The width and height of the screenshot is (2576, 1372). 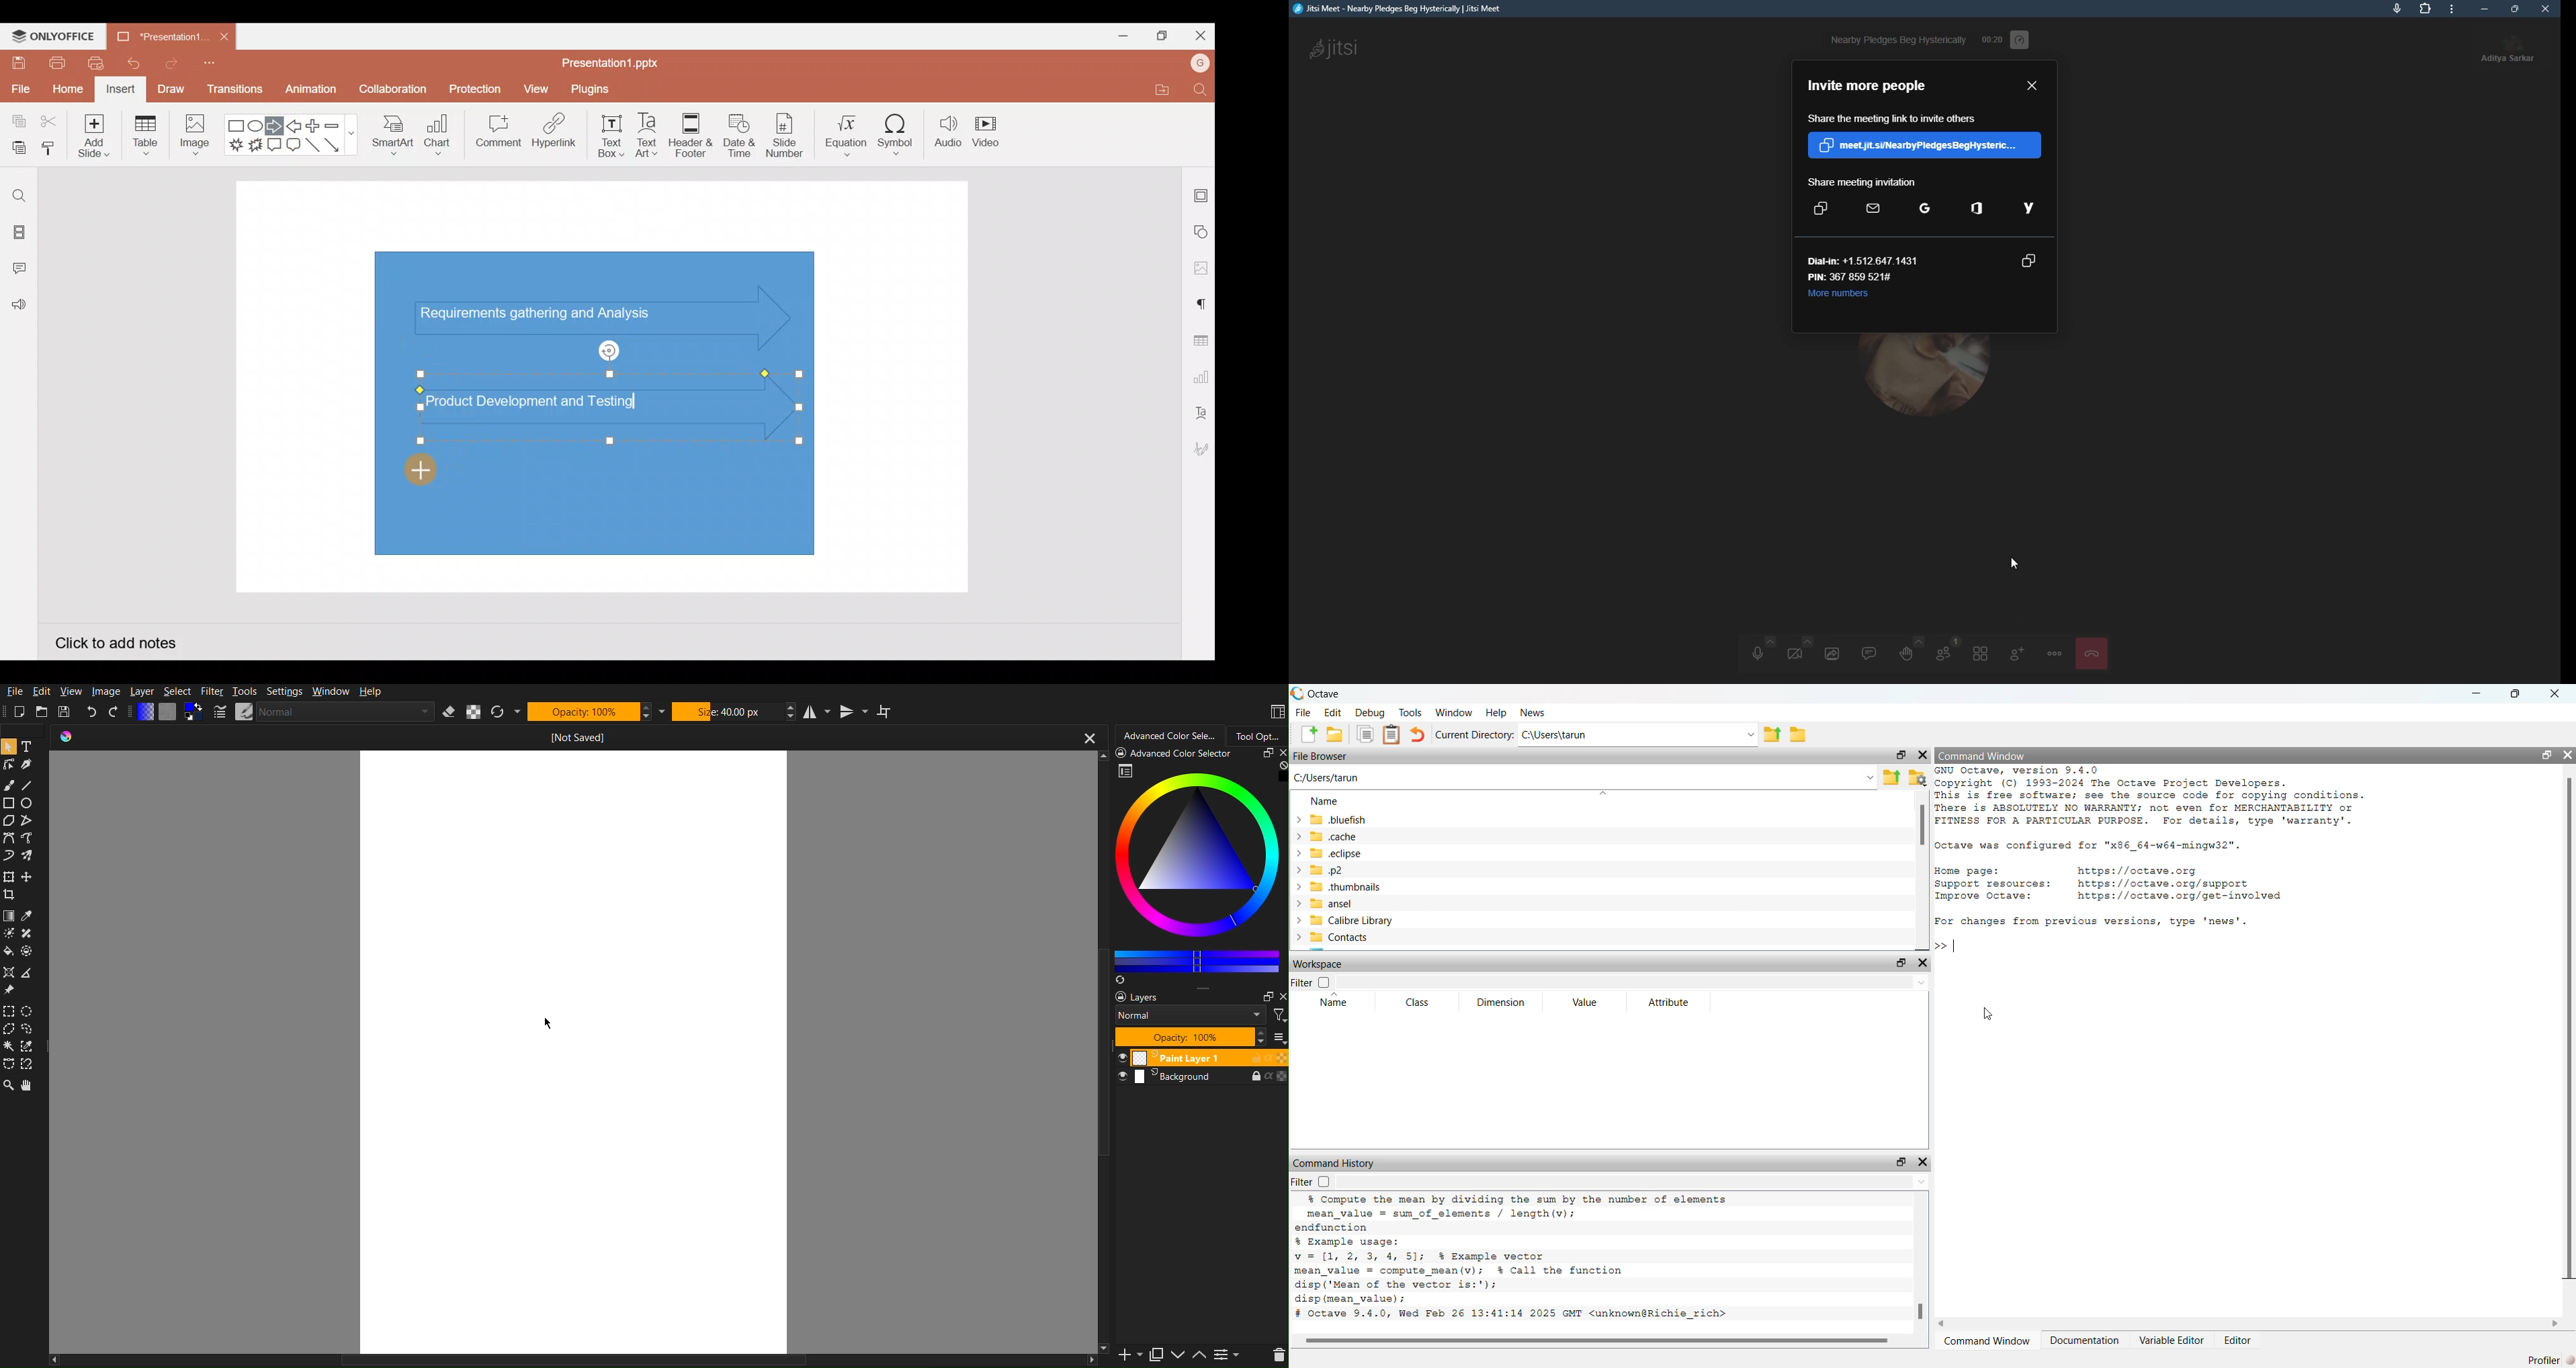 What do you see at coordinates (1276, 710) in the screenshot?
I see `Workspaces` at bounding box center [1276, 710].